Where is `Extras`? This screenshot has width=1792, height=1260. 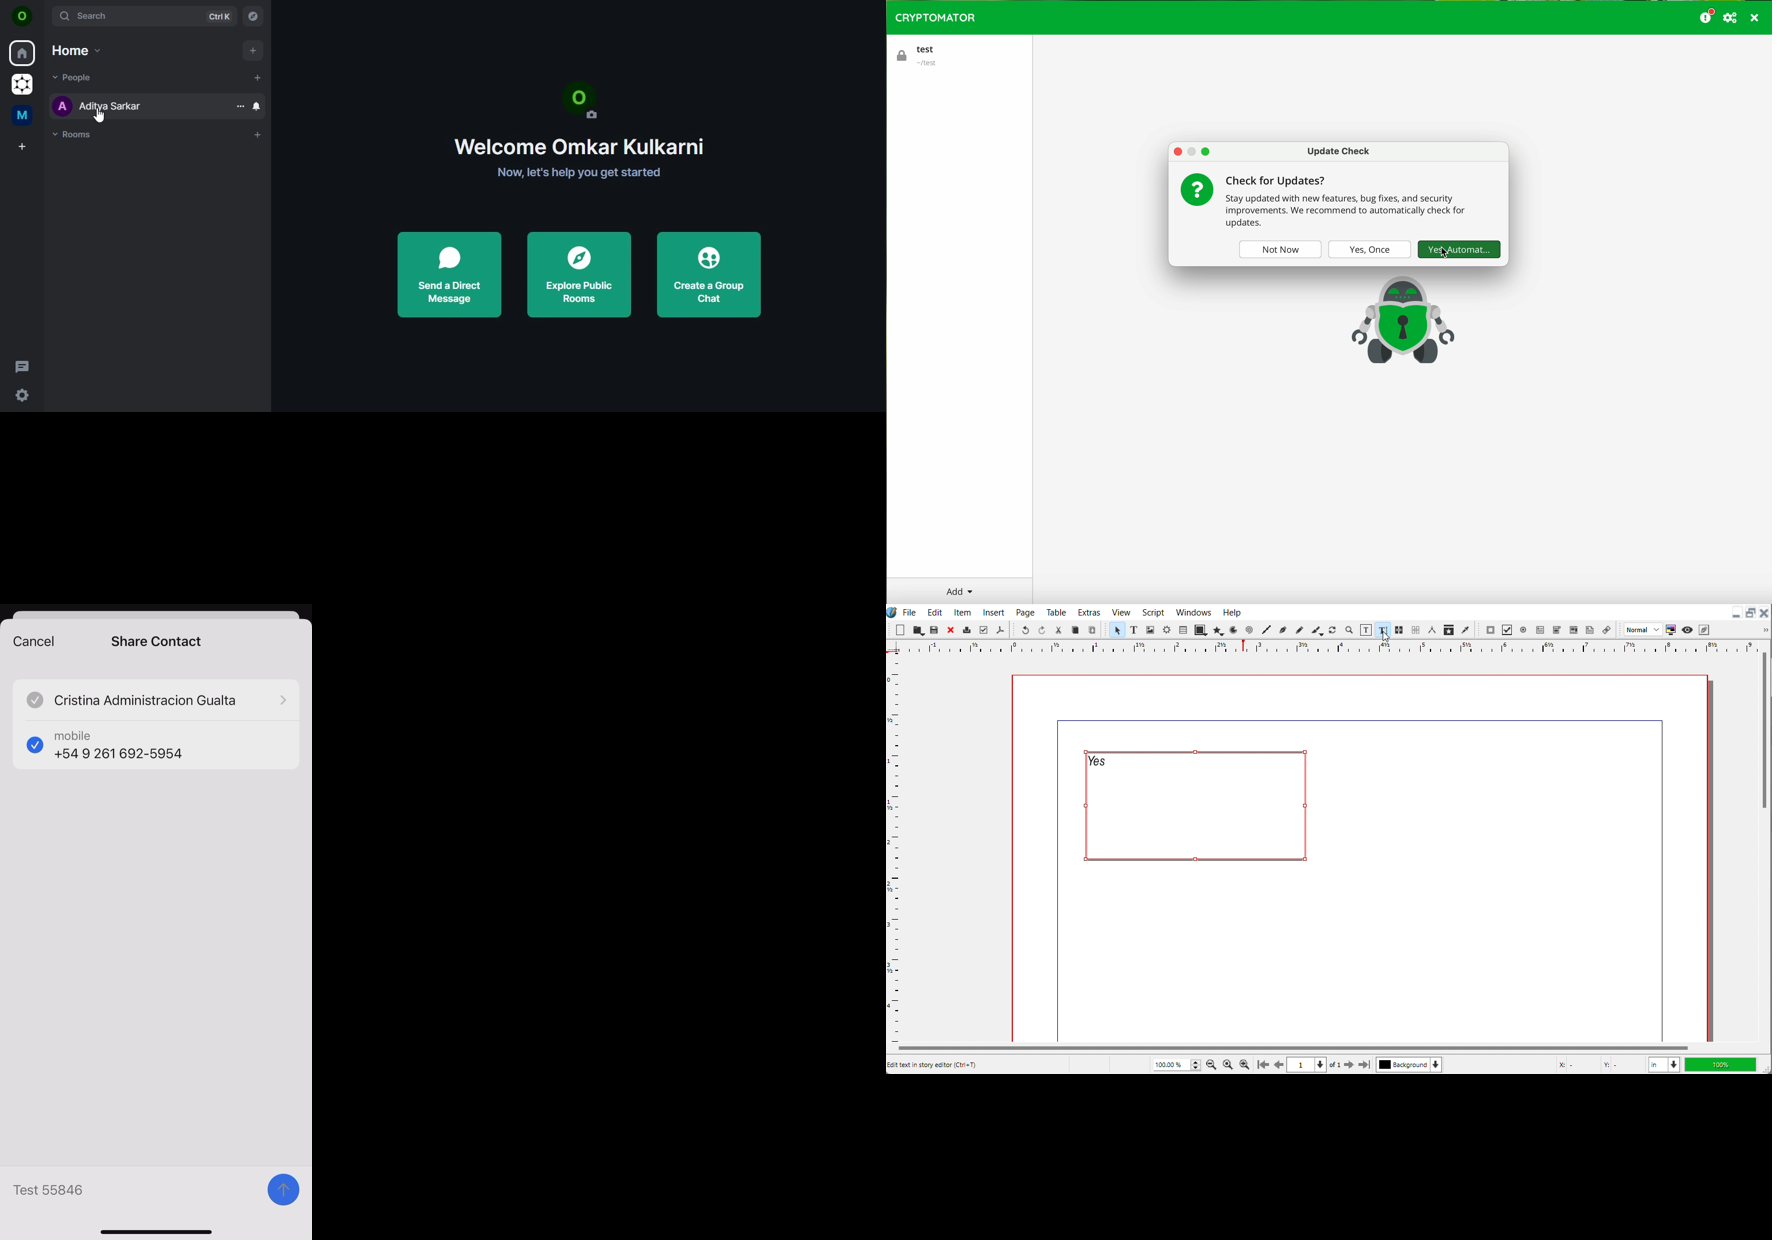 Extras is located at coordinates (1089, 611).